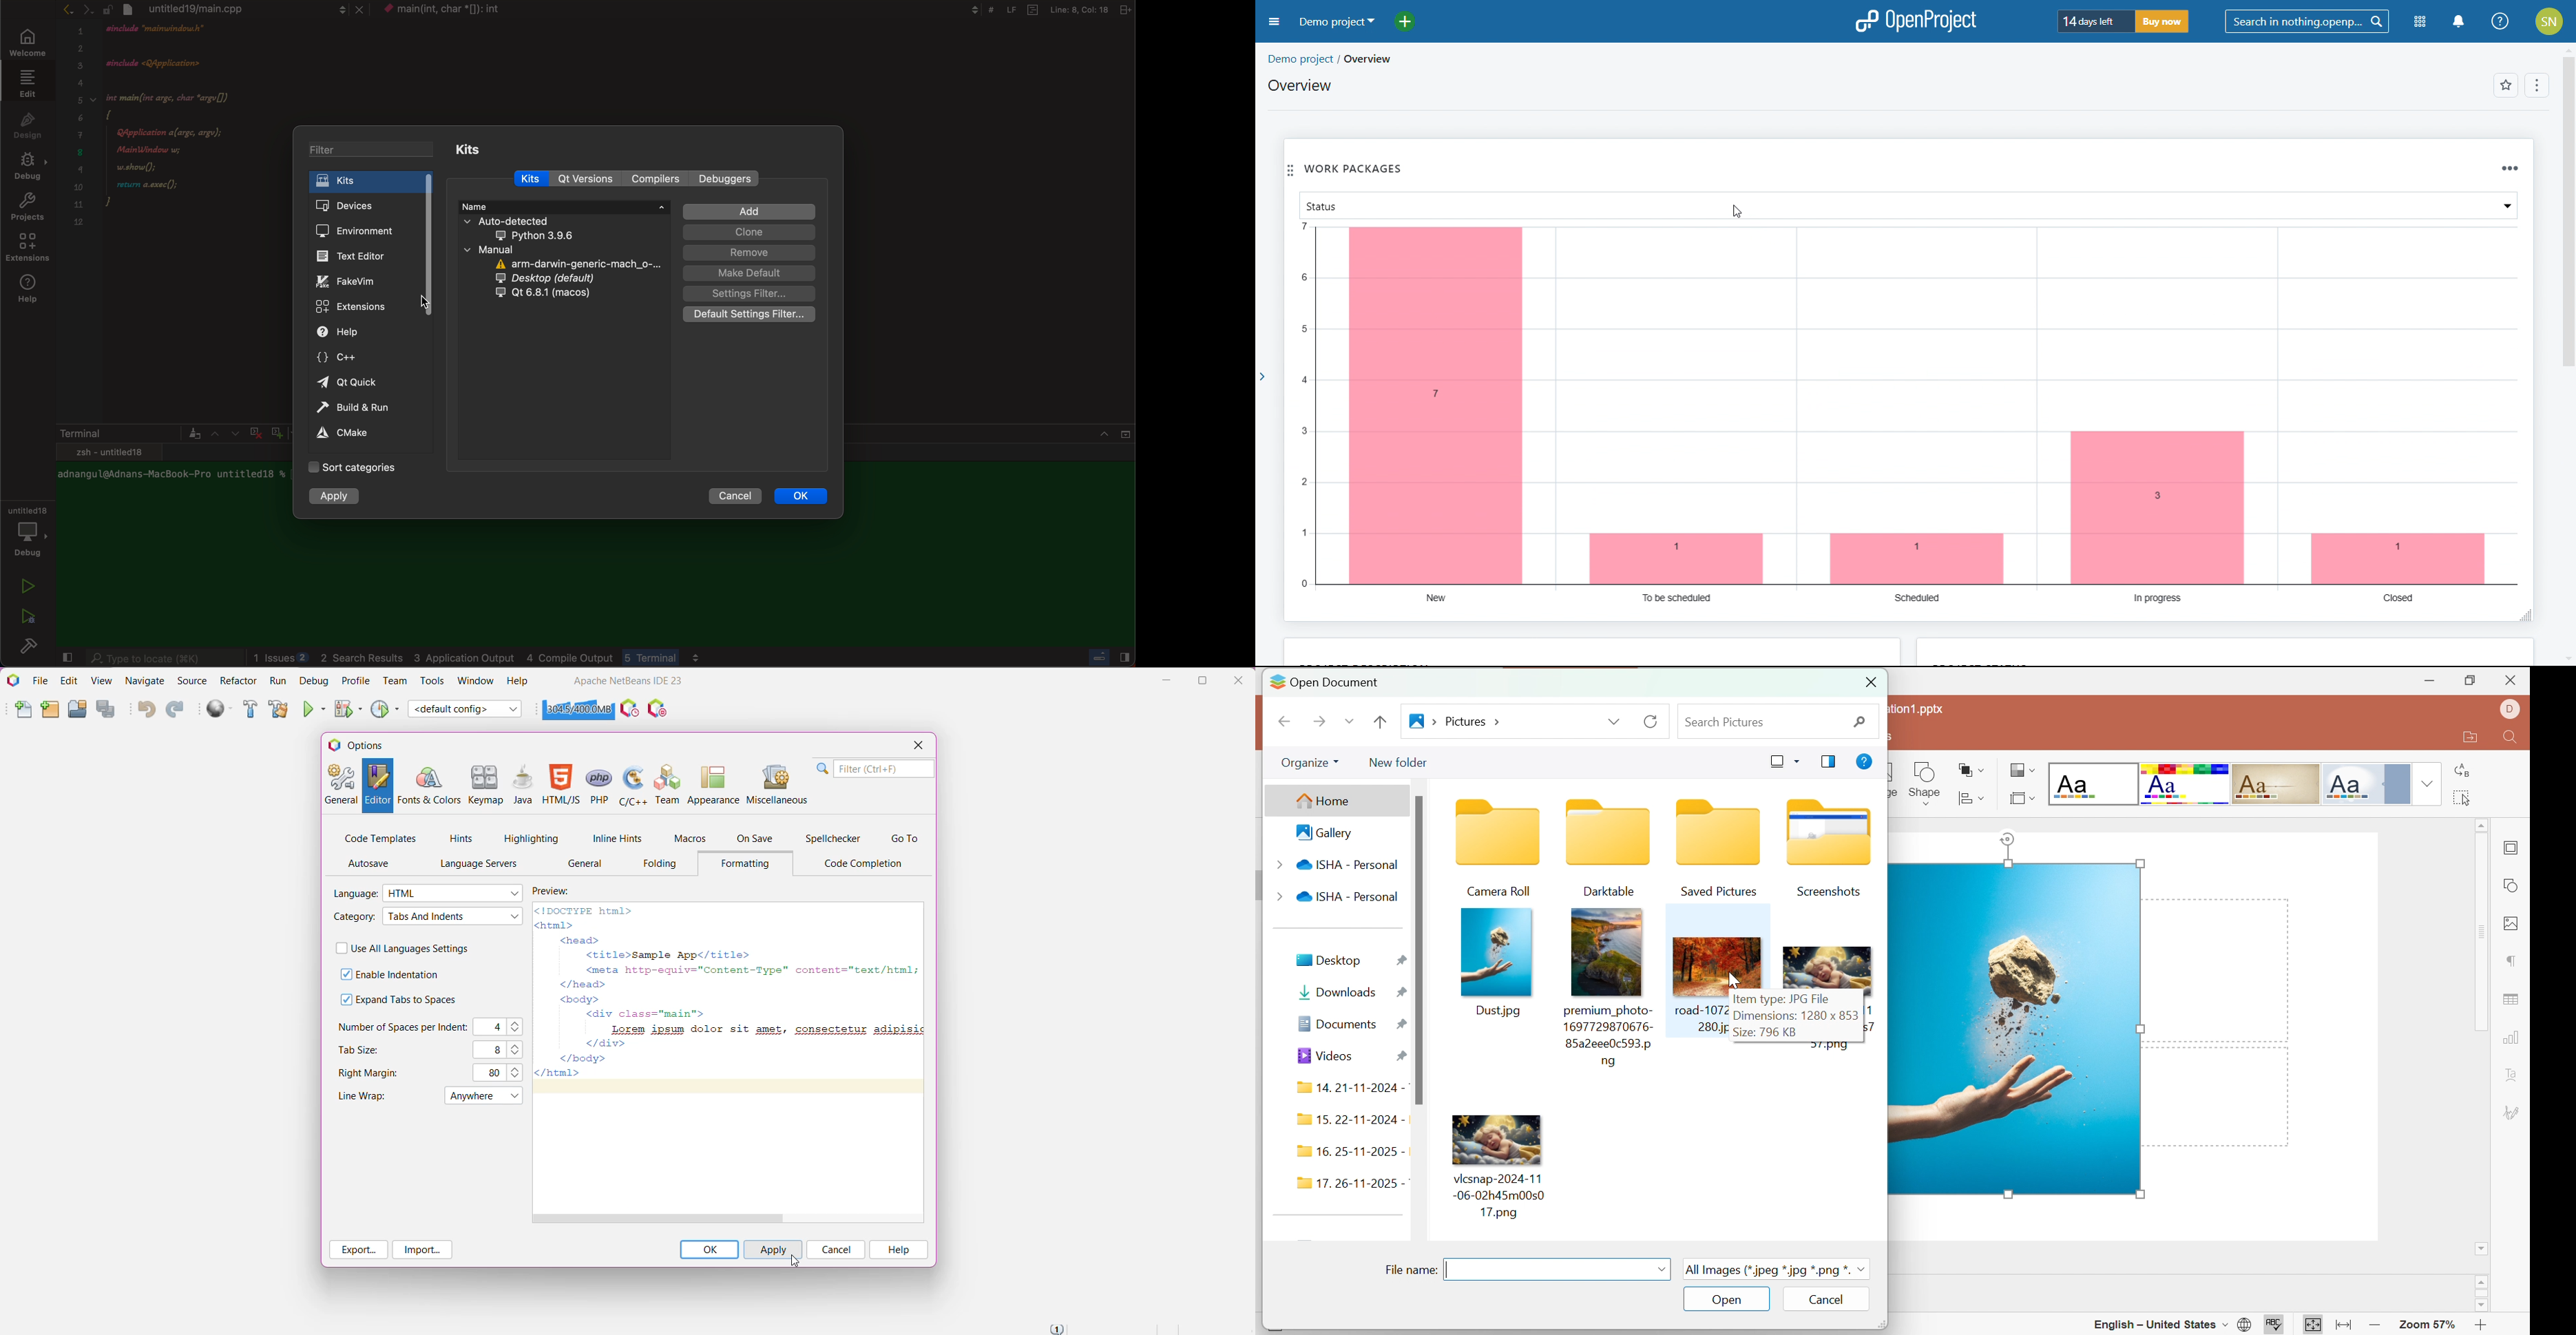 This screenshot has width=2576, height=1344. I want to click on apply, so click(337, 495).